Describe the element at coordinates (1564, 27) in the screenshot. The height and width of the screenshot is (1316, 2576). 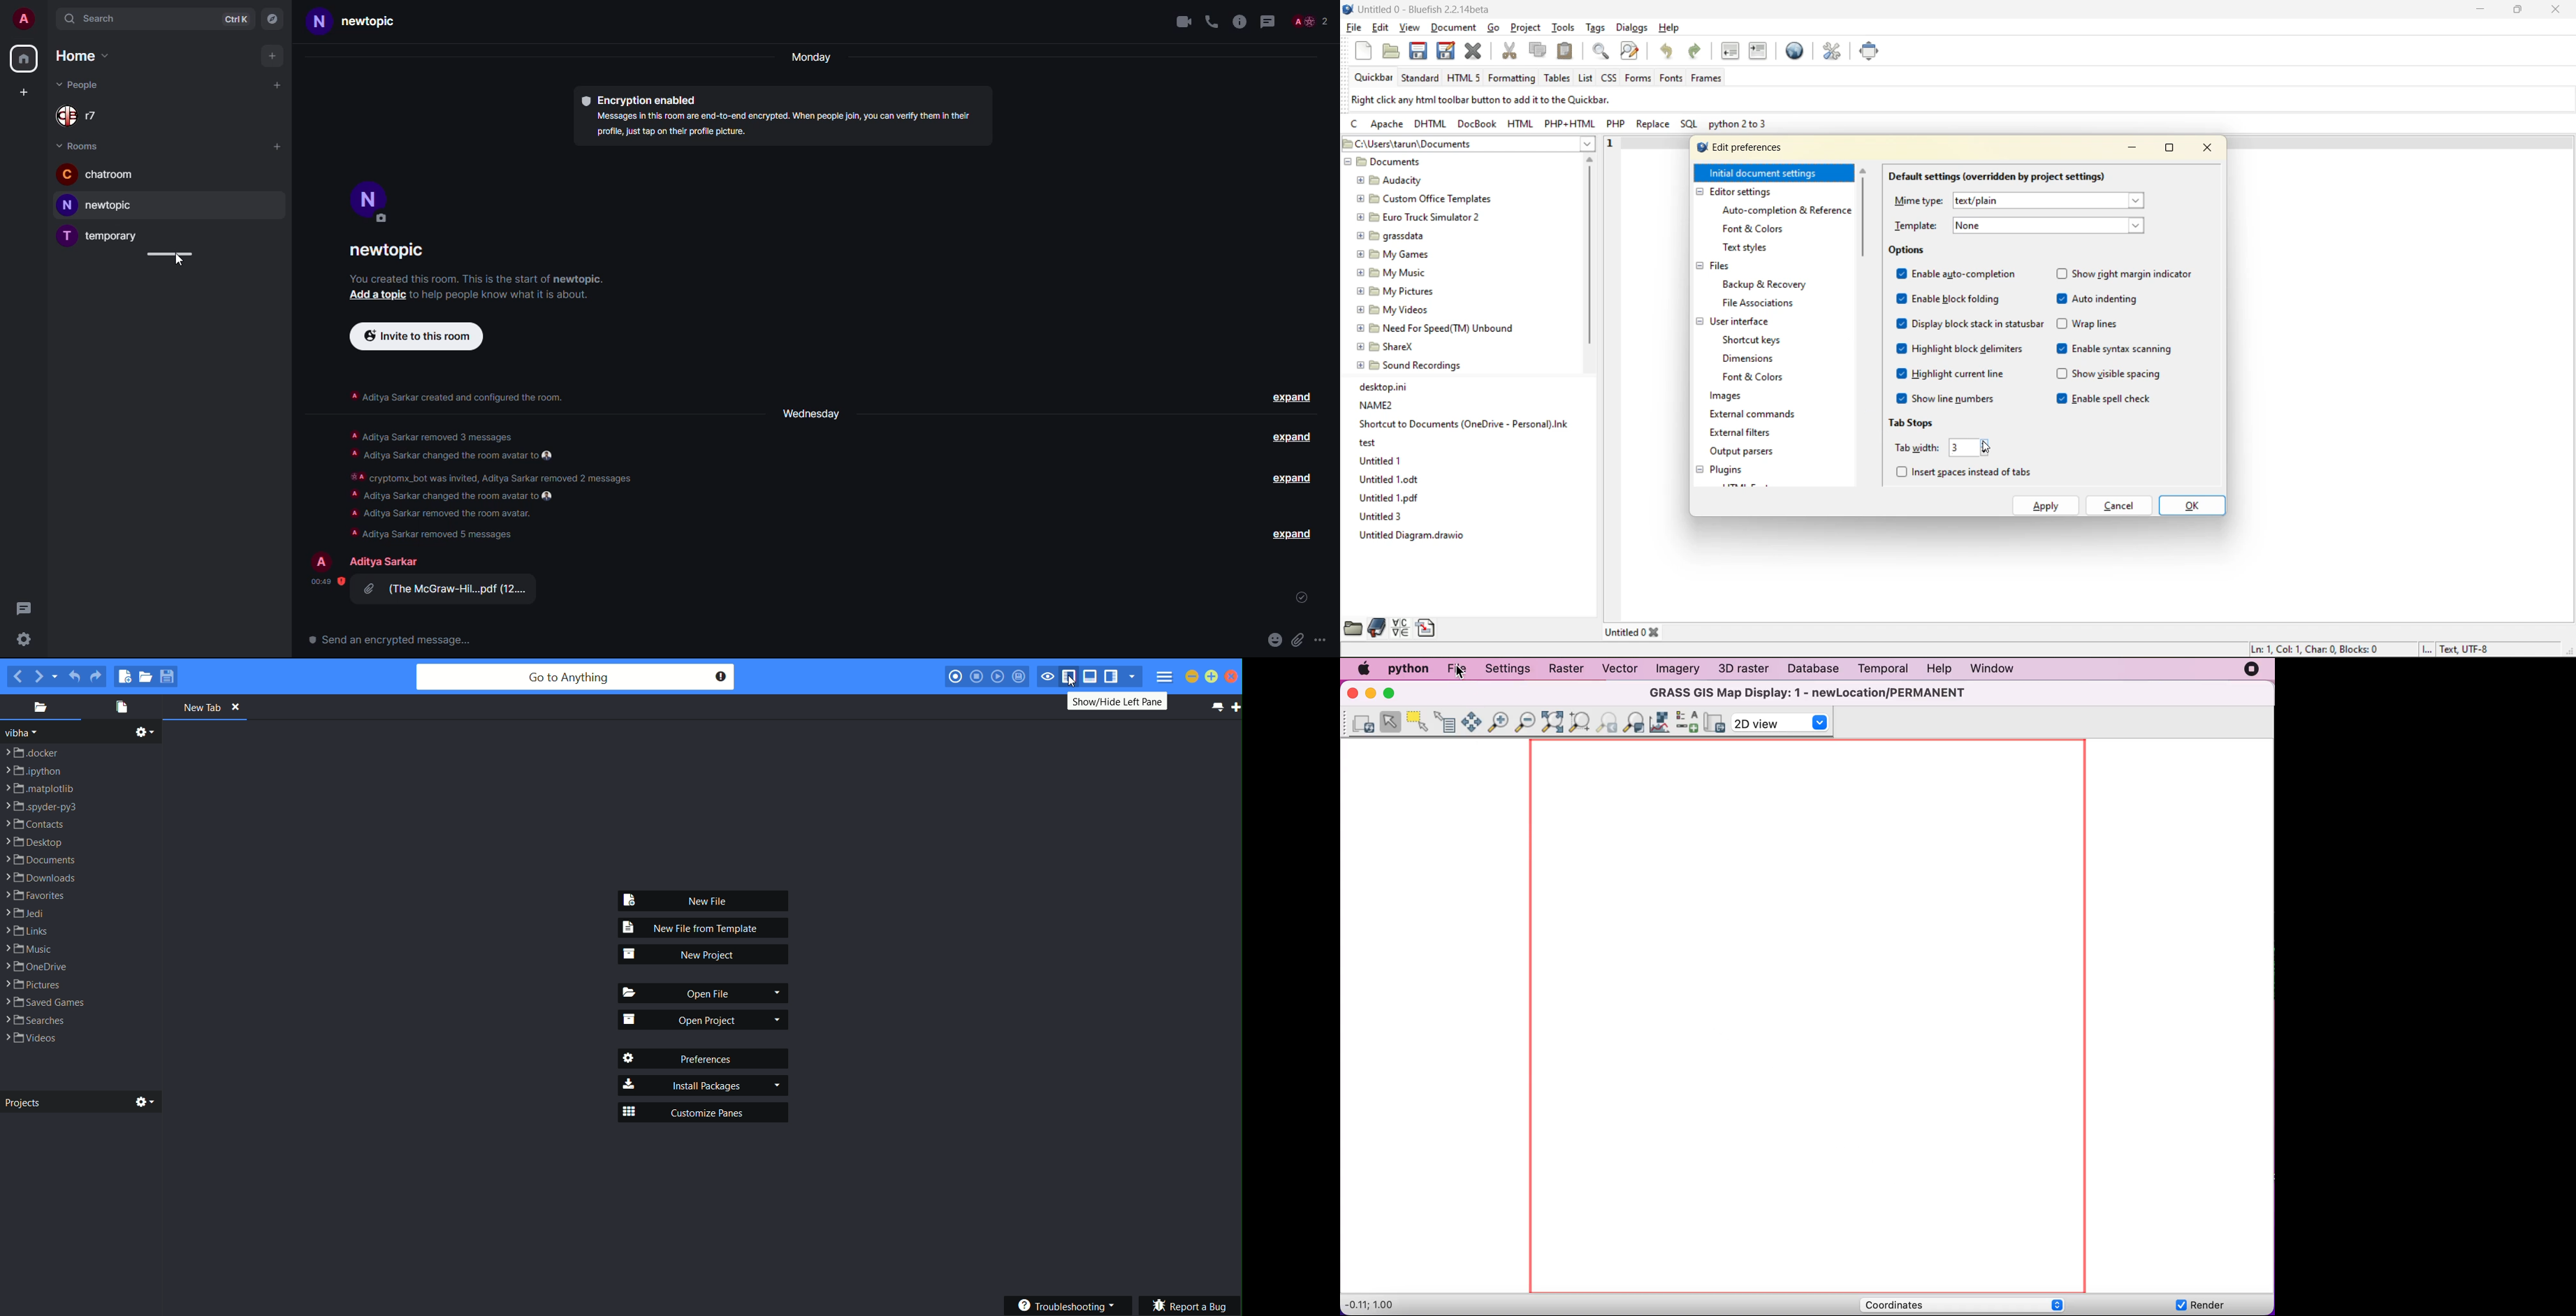
I see `tools` at that location.